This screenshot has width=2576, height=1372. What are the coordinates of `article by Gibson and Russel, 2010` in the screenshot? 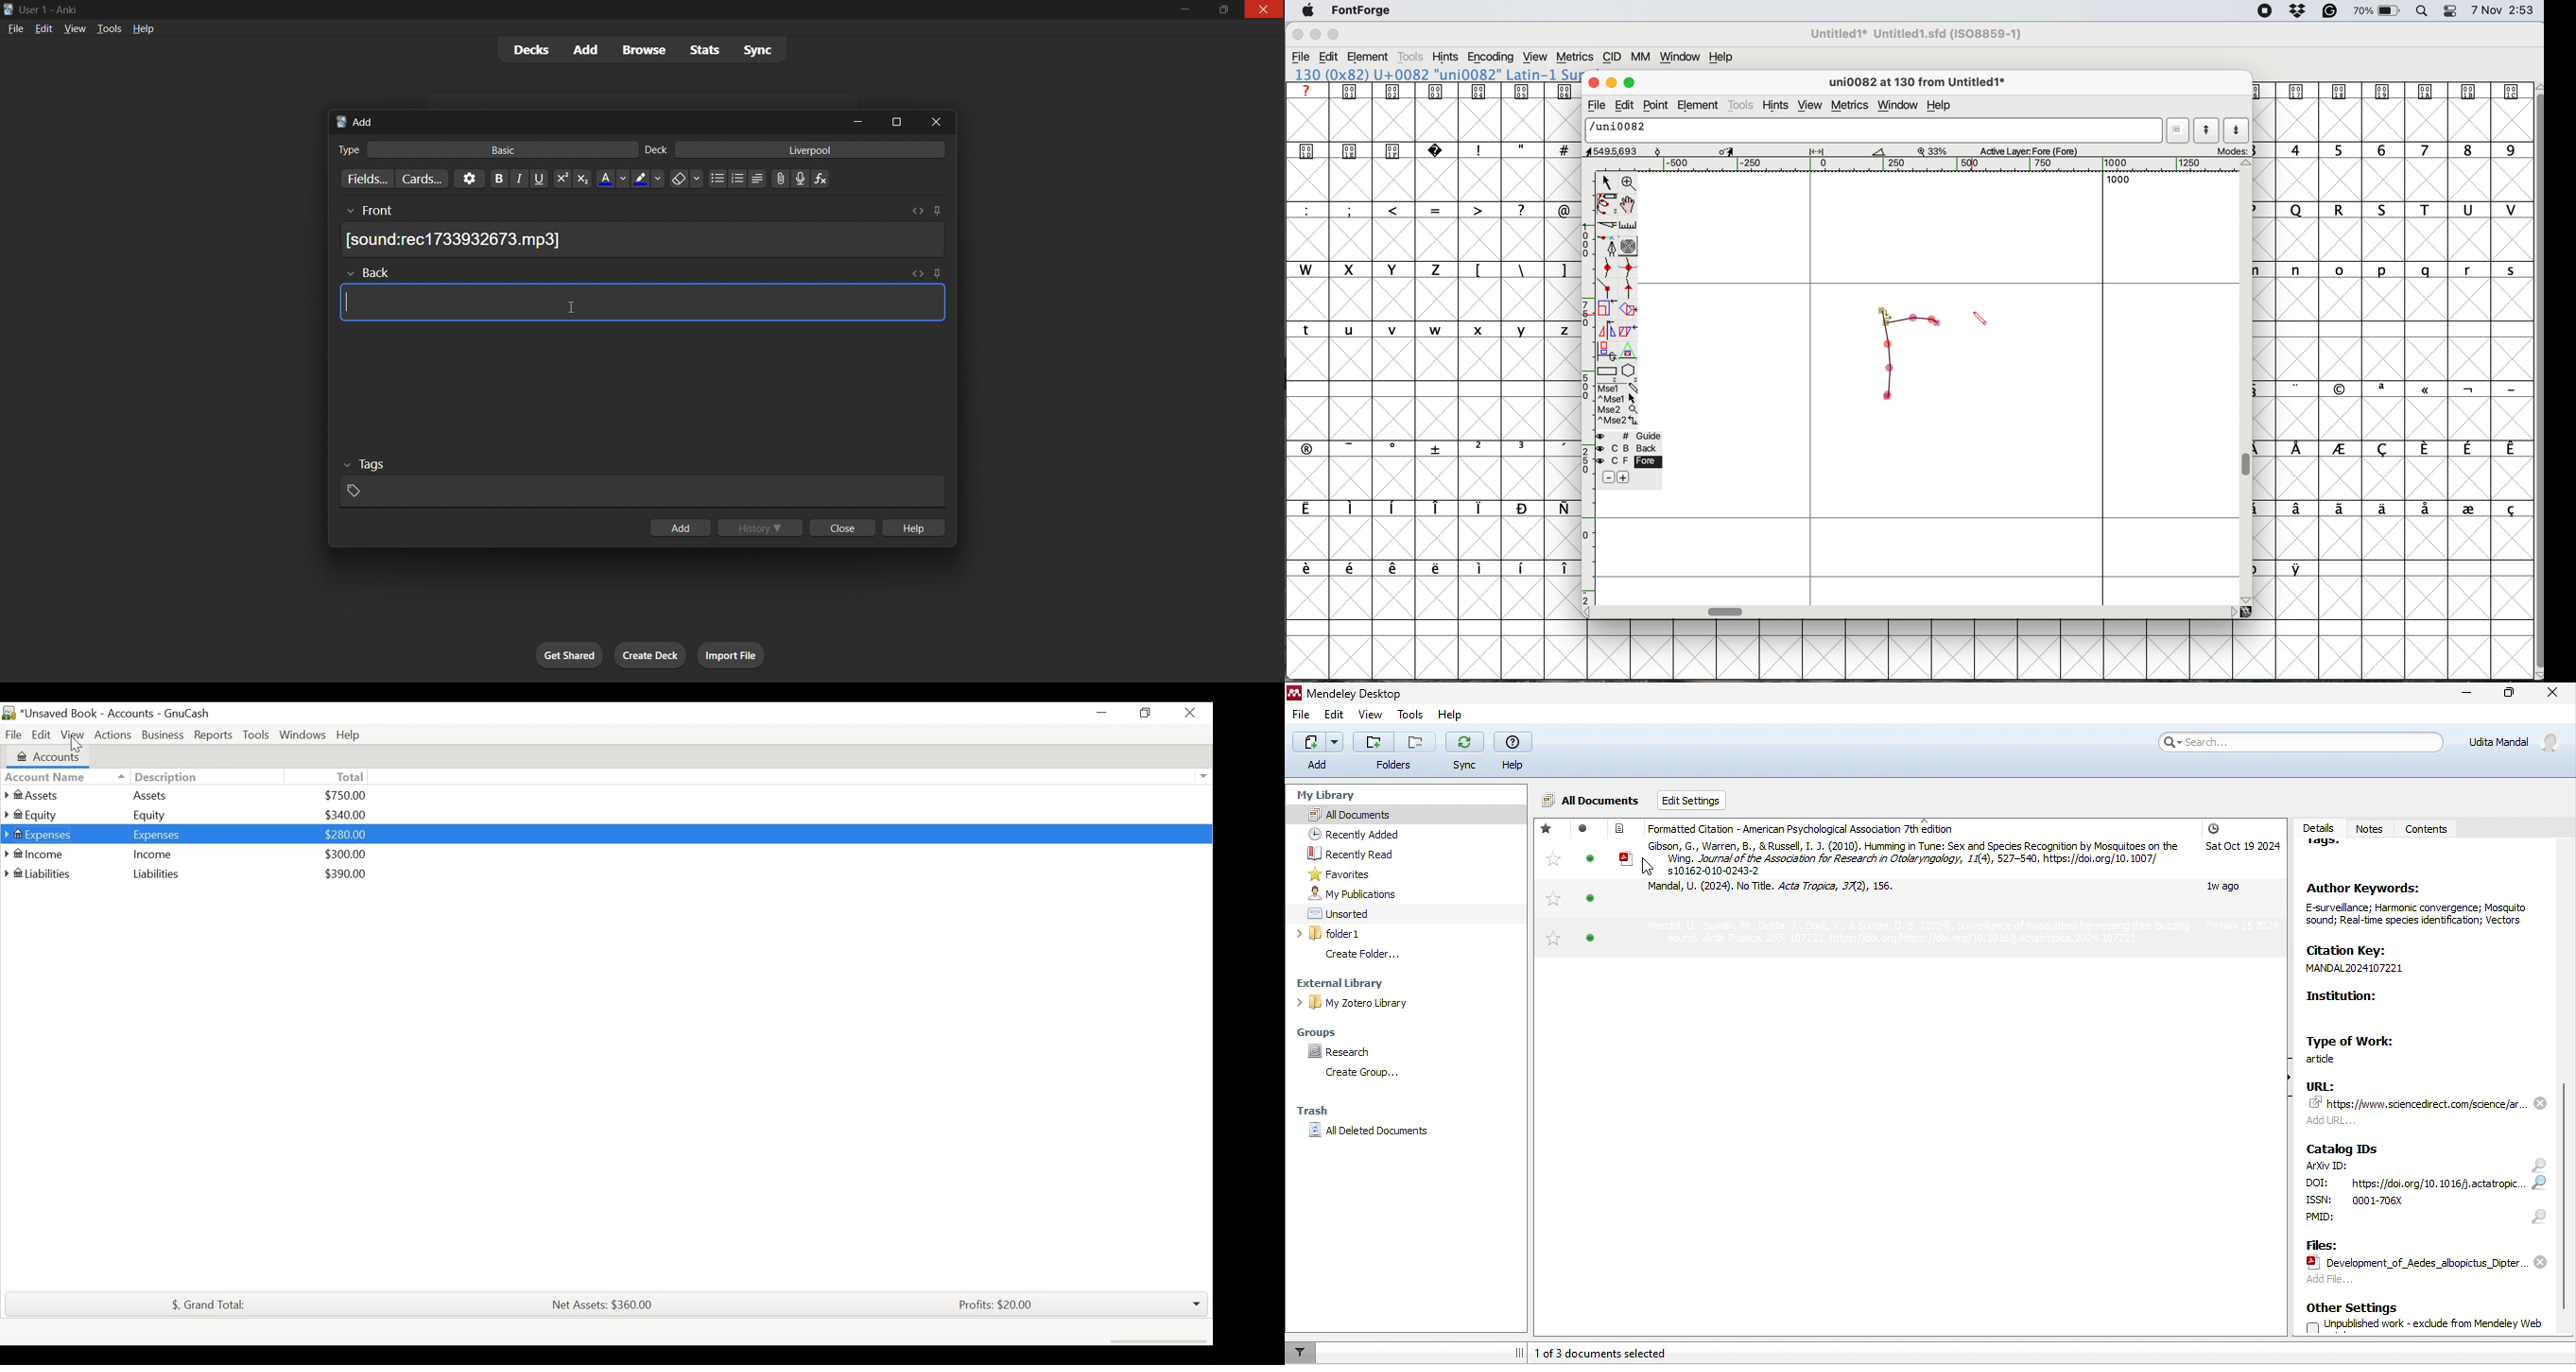 It's located at (1900, 857).